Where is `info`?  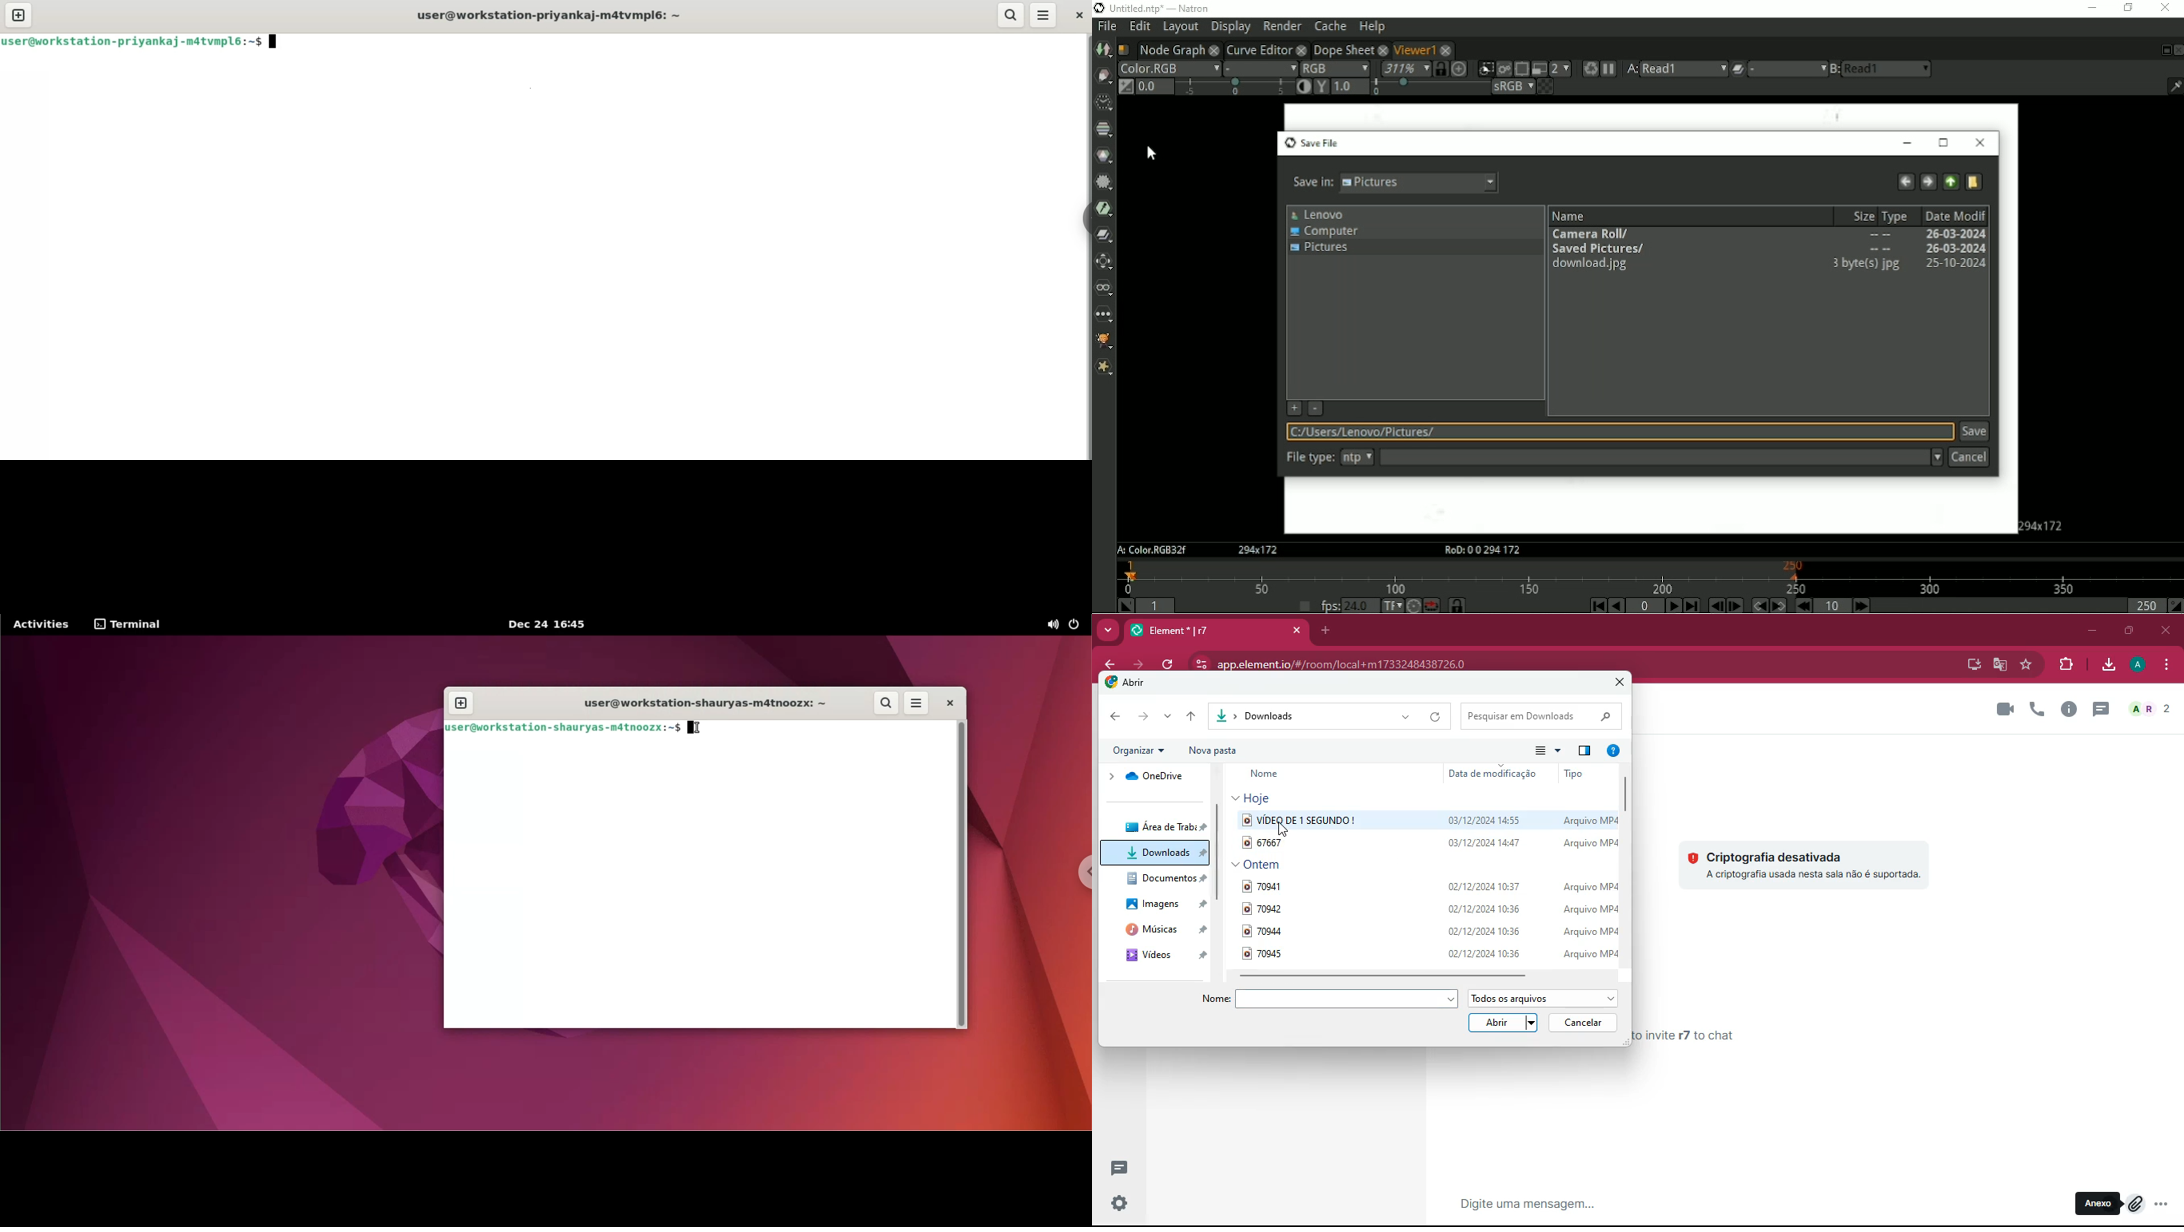 info is located at coordinates (2068, 710).